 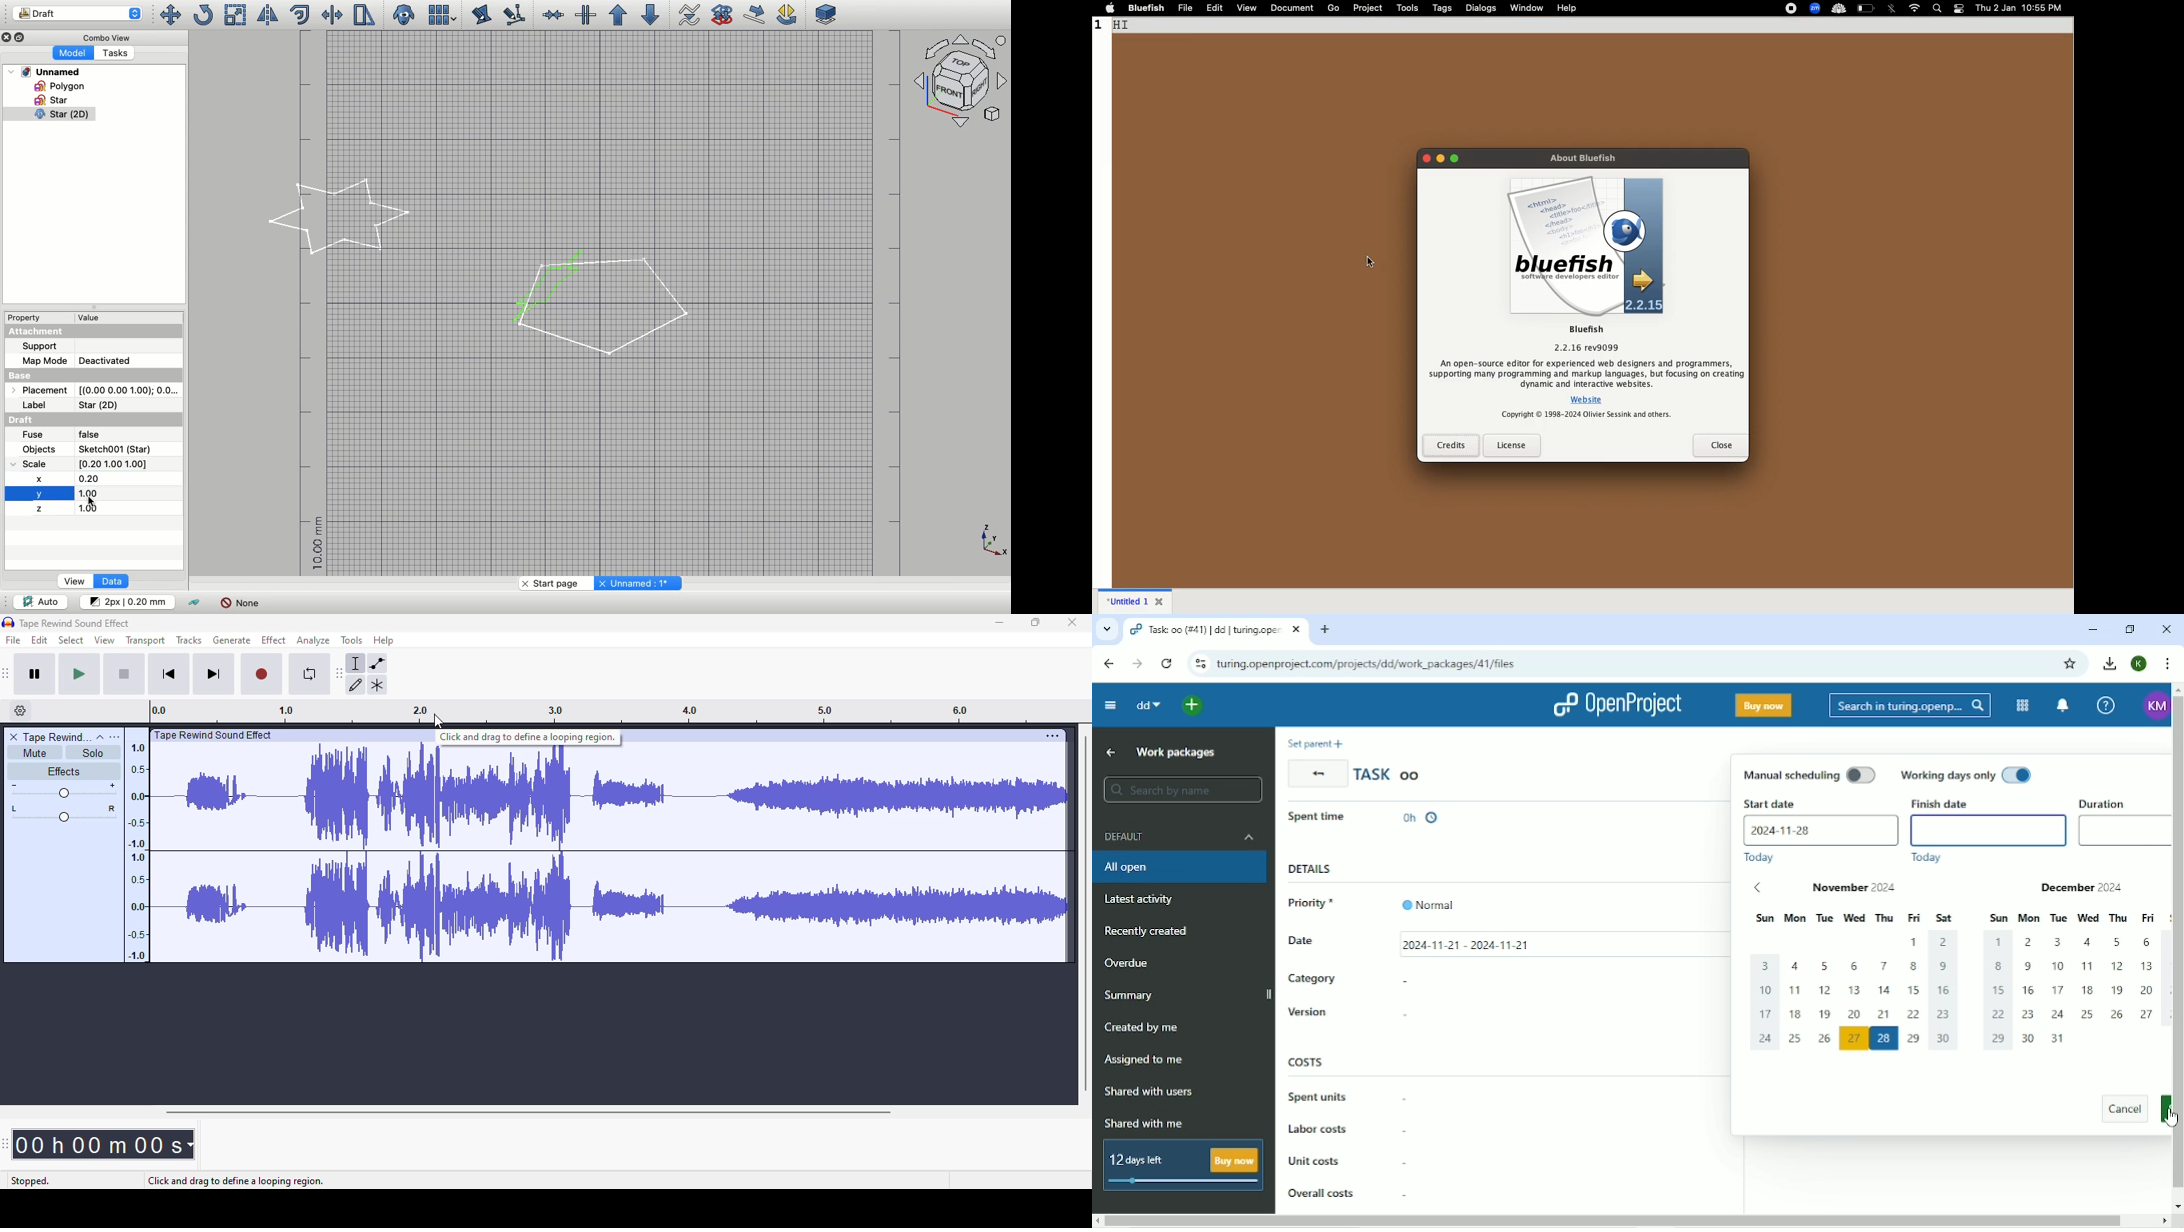 What do you see at coordinates (100, 435) in the screenshot?
I see `False` at bounding box center [100, 435].